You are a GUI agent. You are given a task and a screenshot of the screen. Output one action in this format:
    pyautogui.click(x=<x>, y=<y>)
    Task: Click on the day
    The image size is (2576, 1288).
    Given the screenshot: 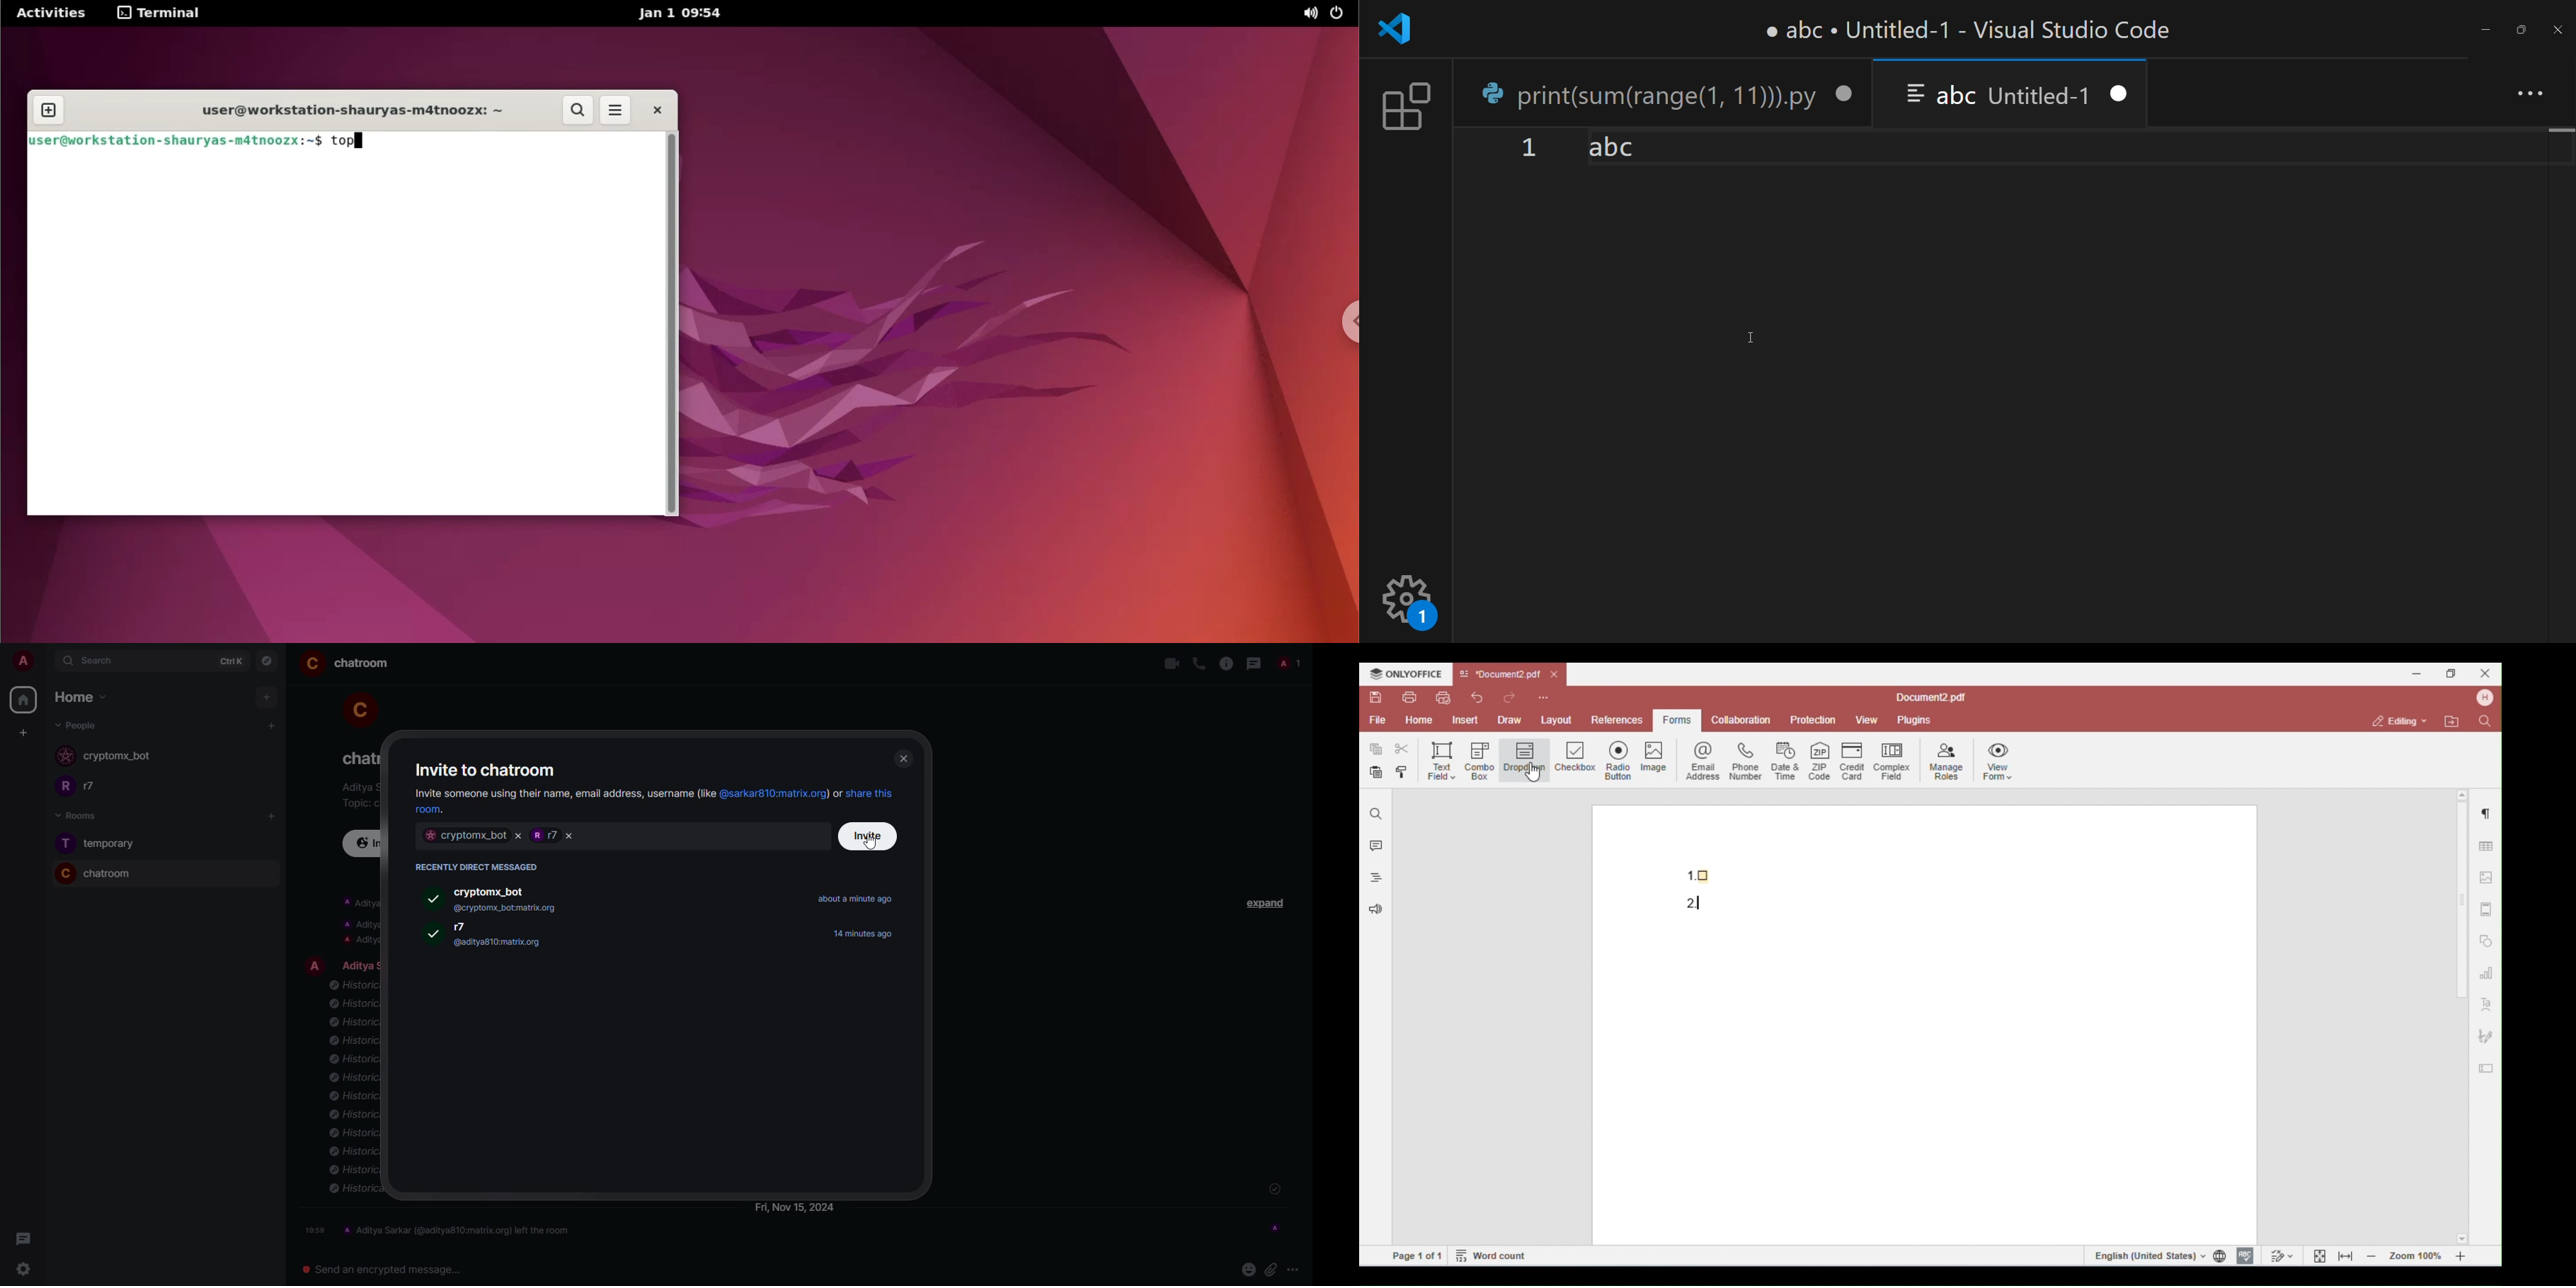 What is the action you would take?
    pyautogui.click(x=796, y=1208)
    